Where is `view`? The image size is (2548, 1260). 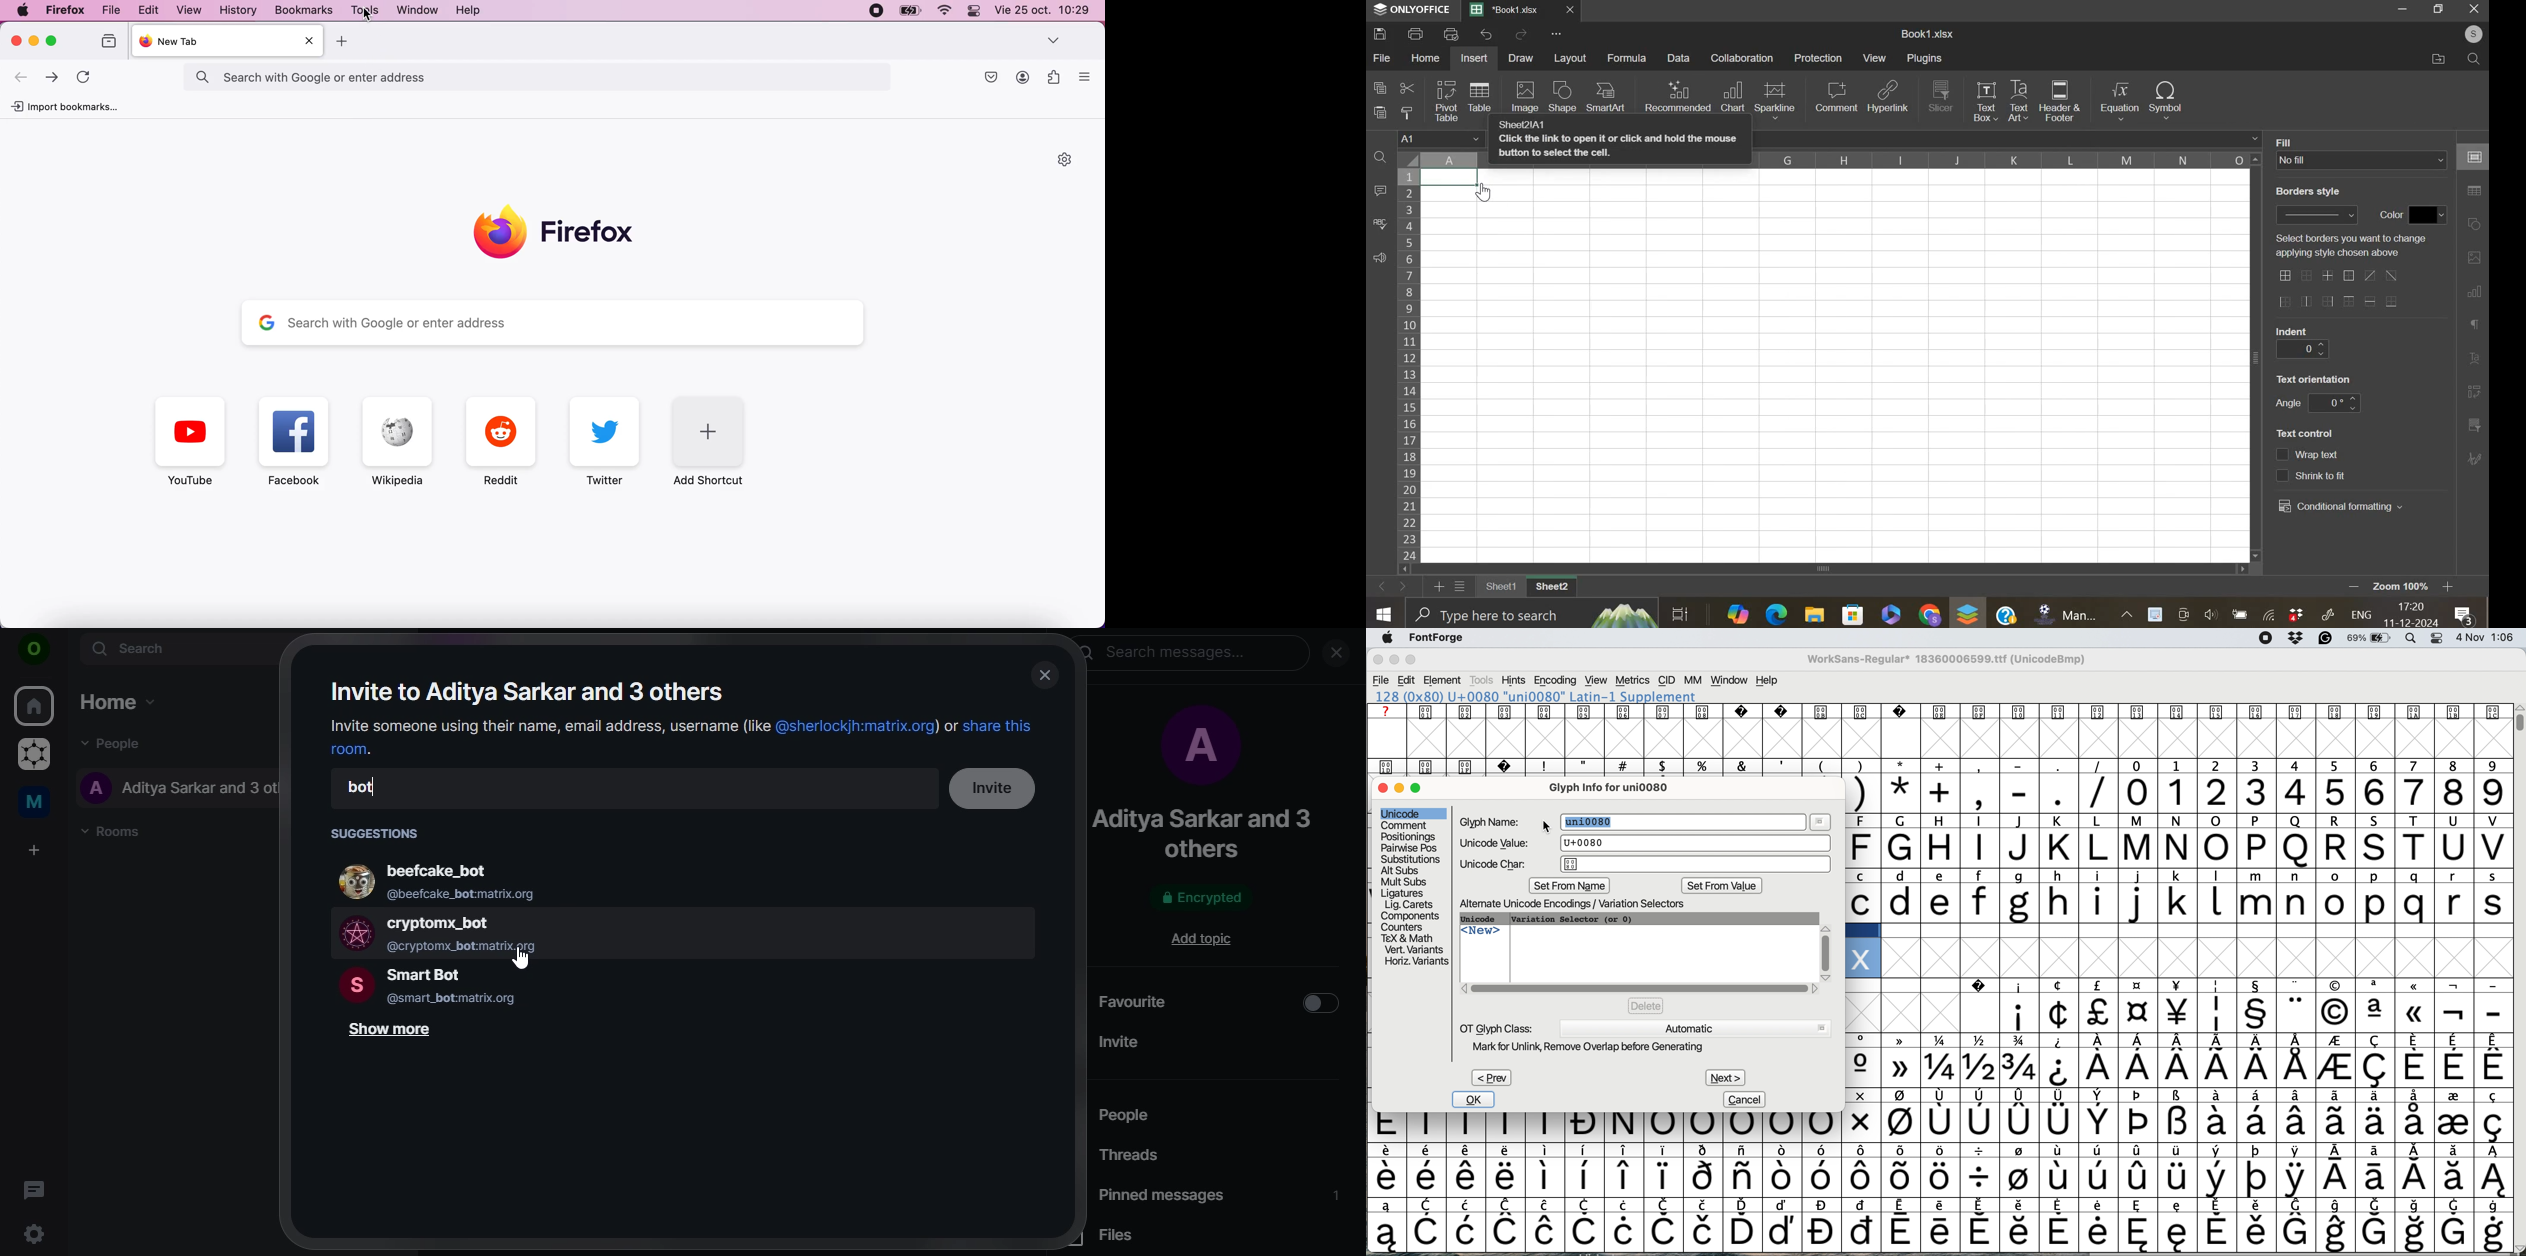 view is located at coordinates (1594, 680).